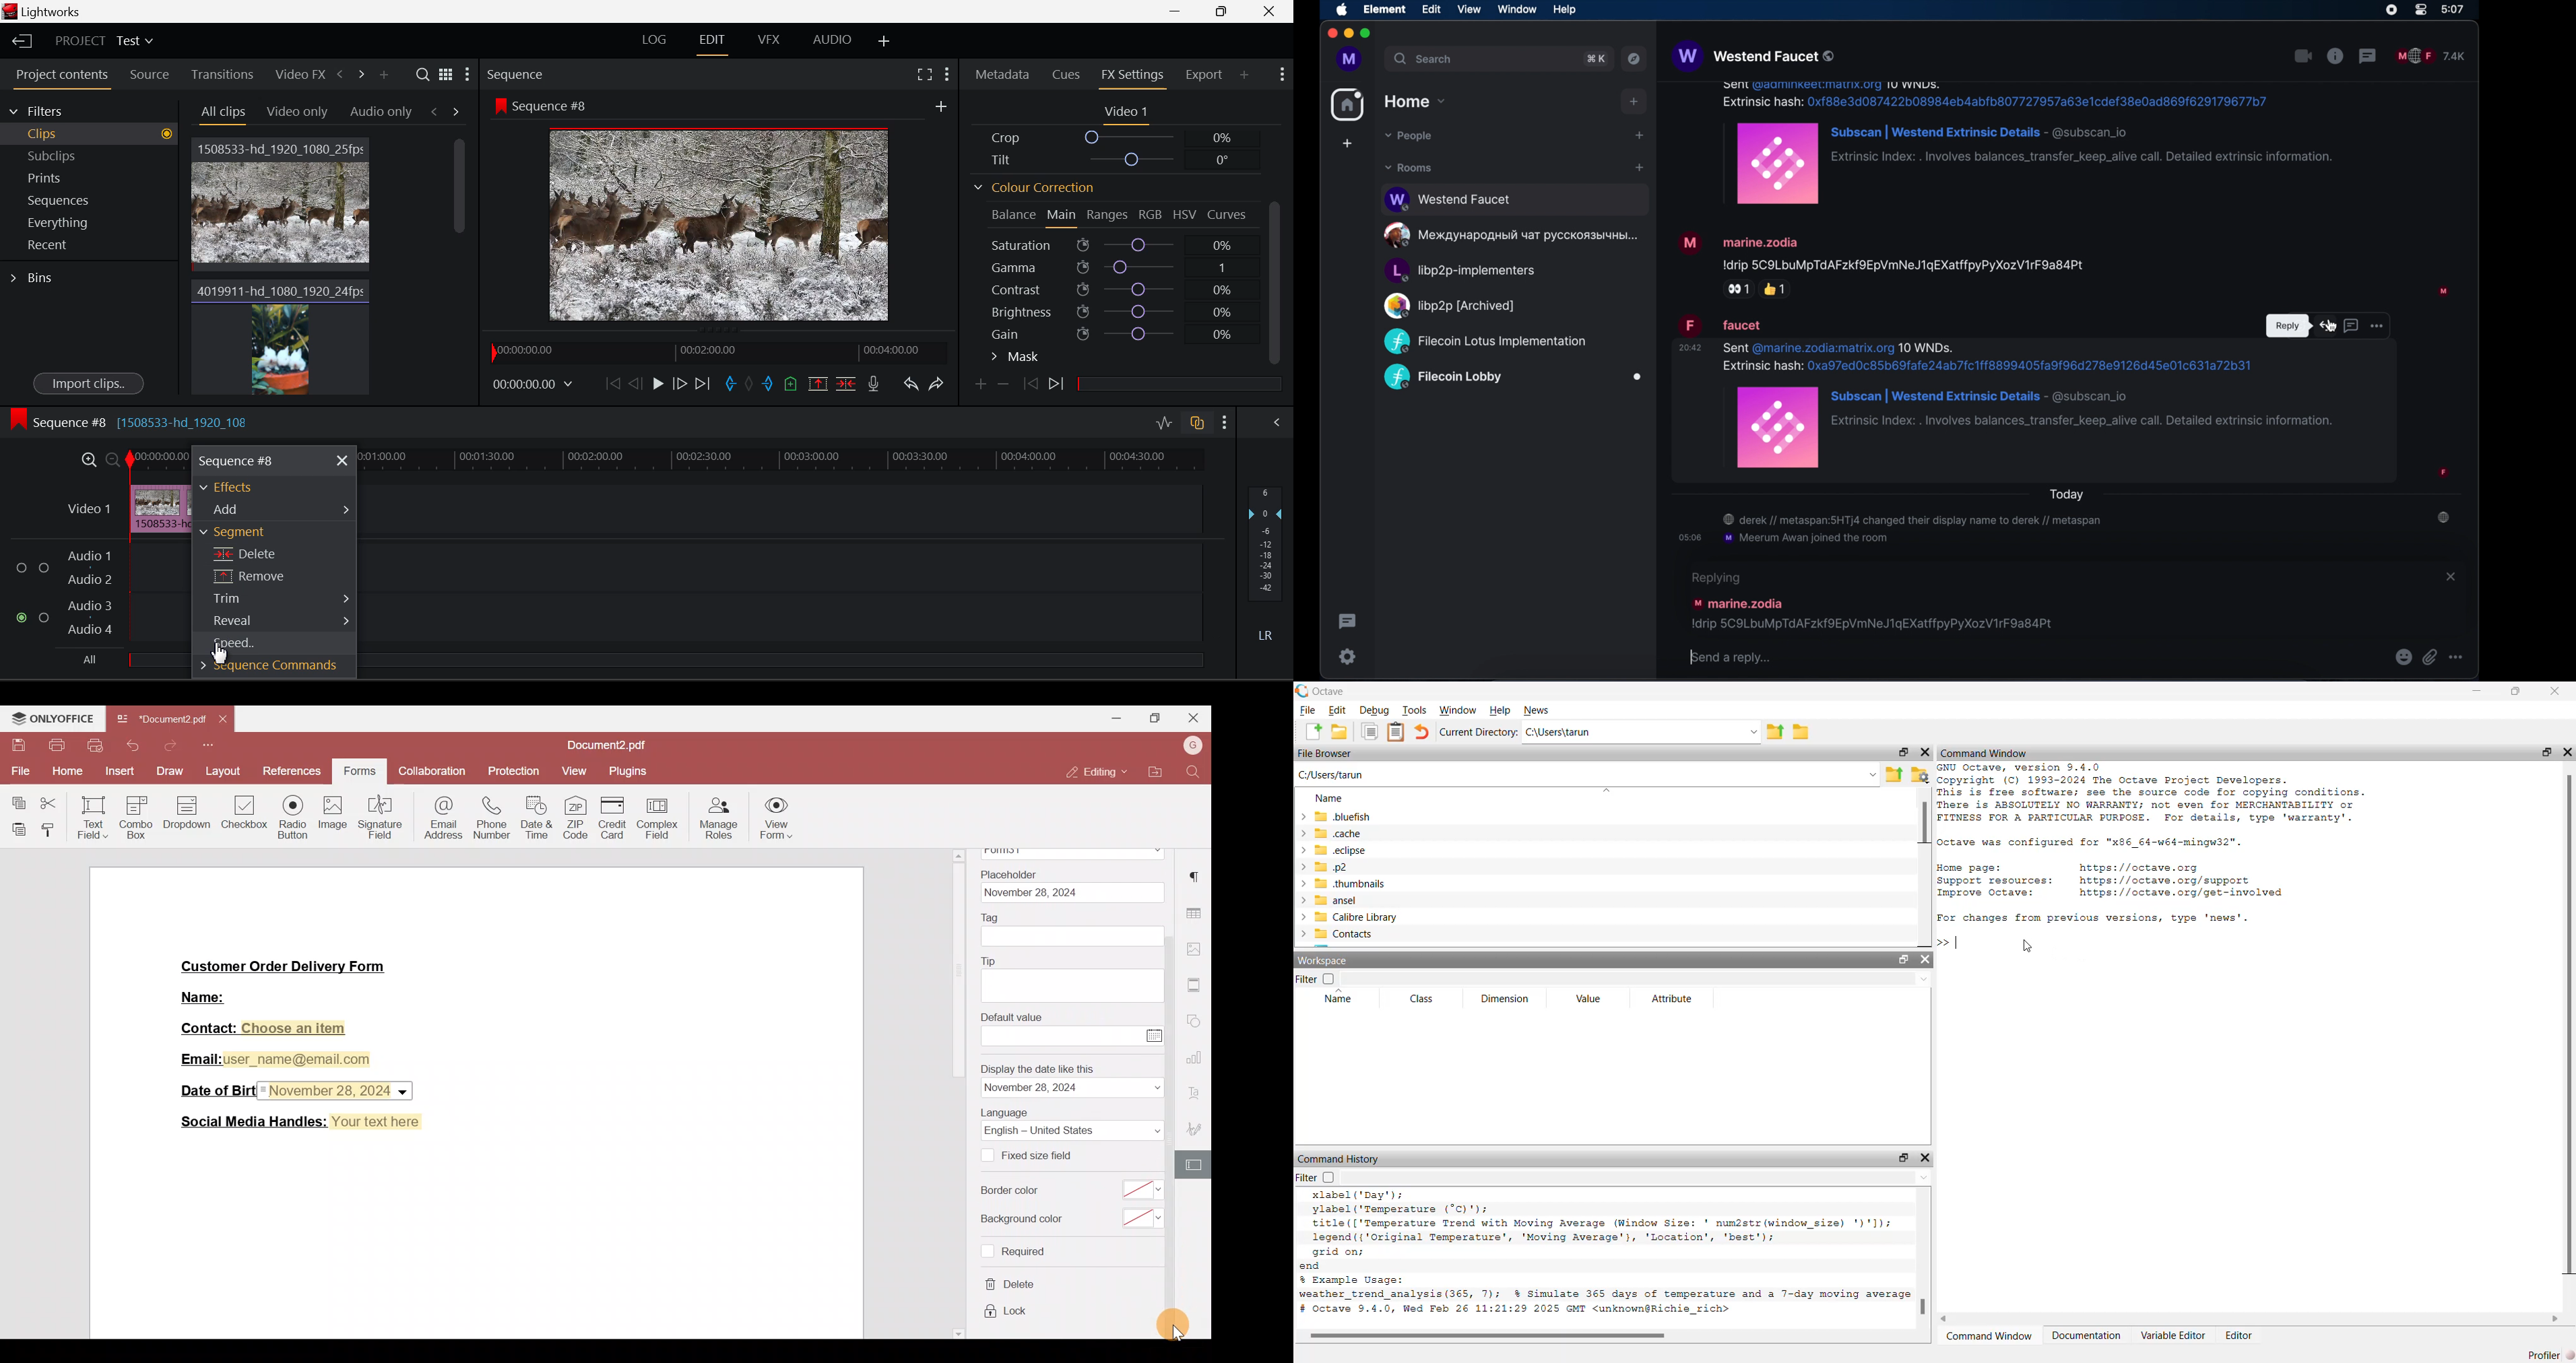 This screenshot has height=1372, width=2576. I want to click on EDIT, so click(715, 42).